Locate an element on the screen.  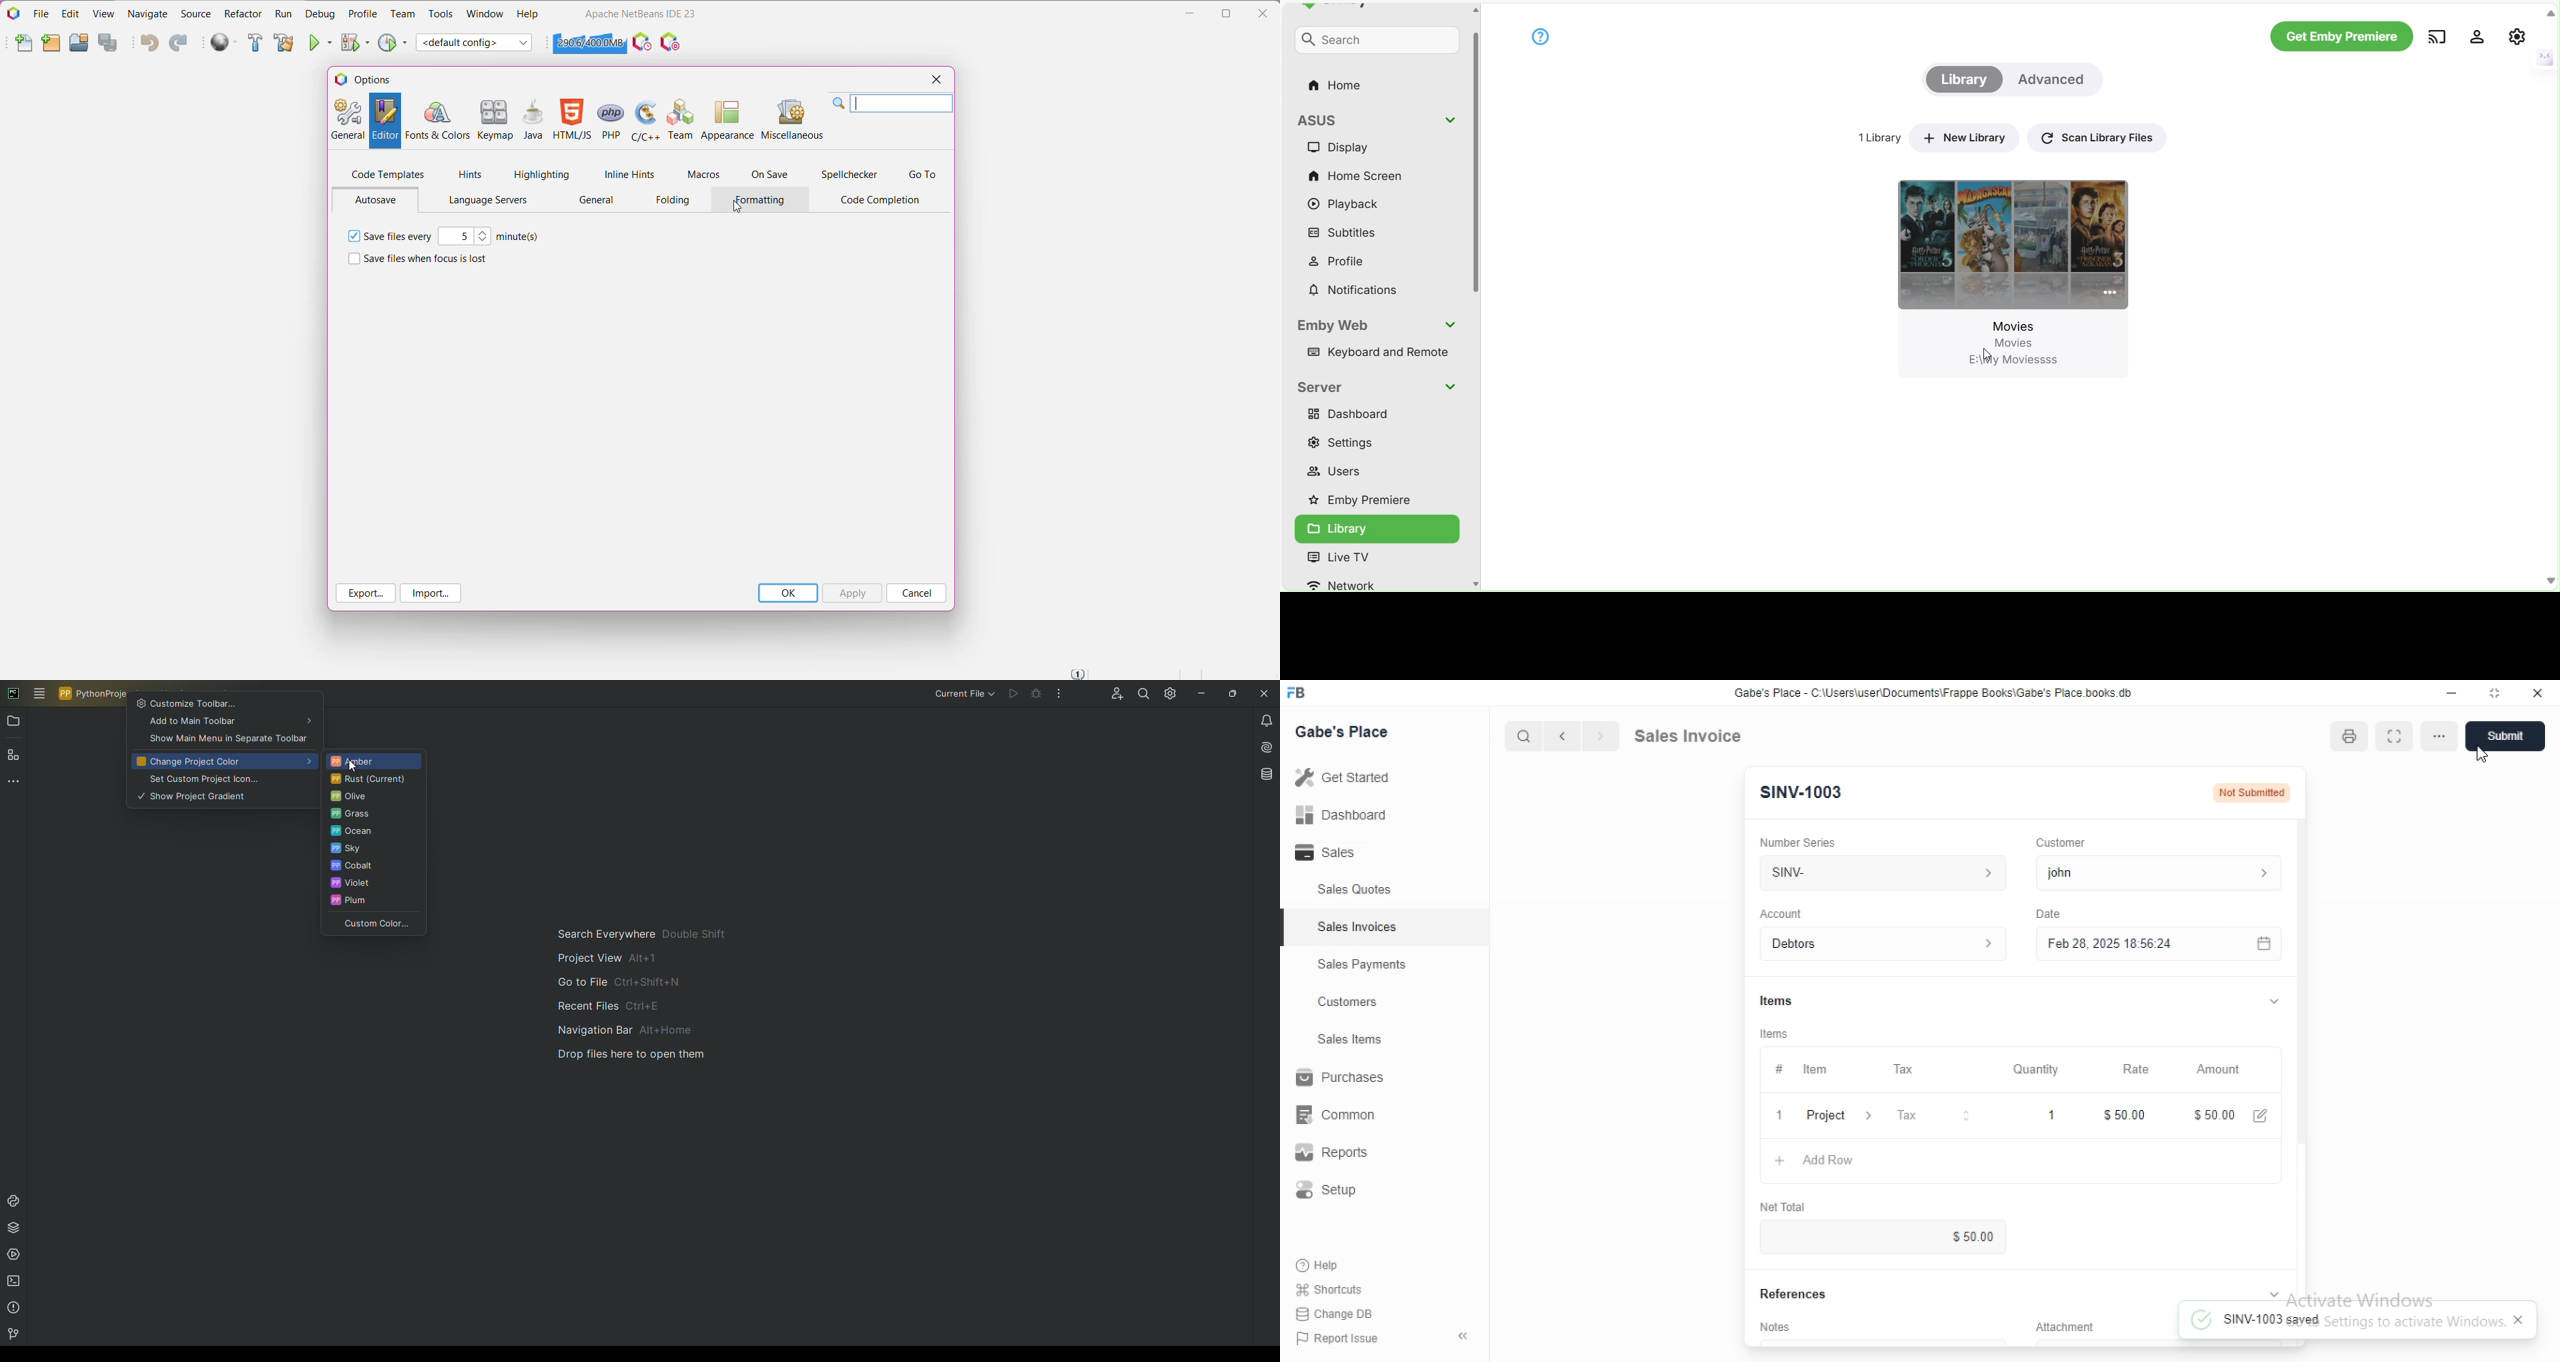
Tax & is located at coordinates (1932, 1116).